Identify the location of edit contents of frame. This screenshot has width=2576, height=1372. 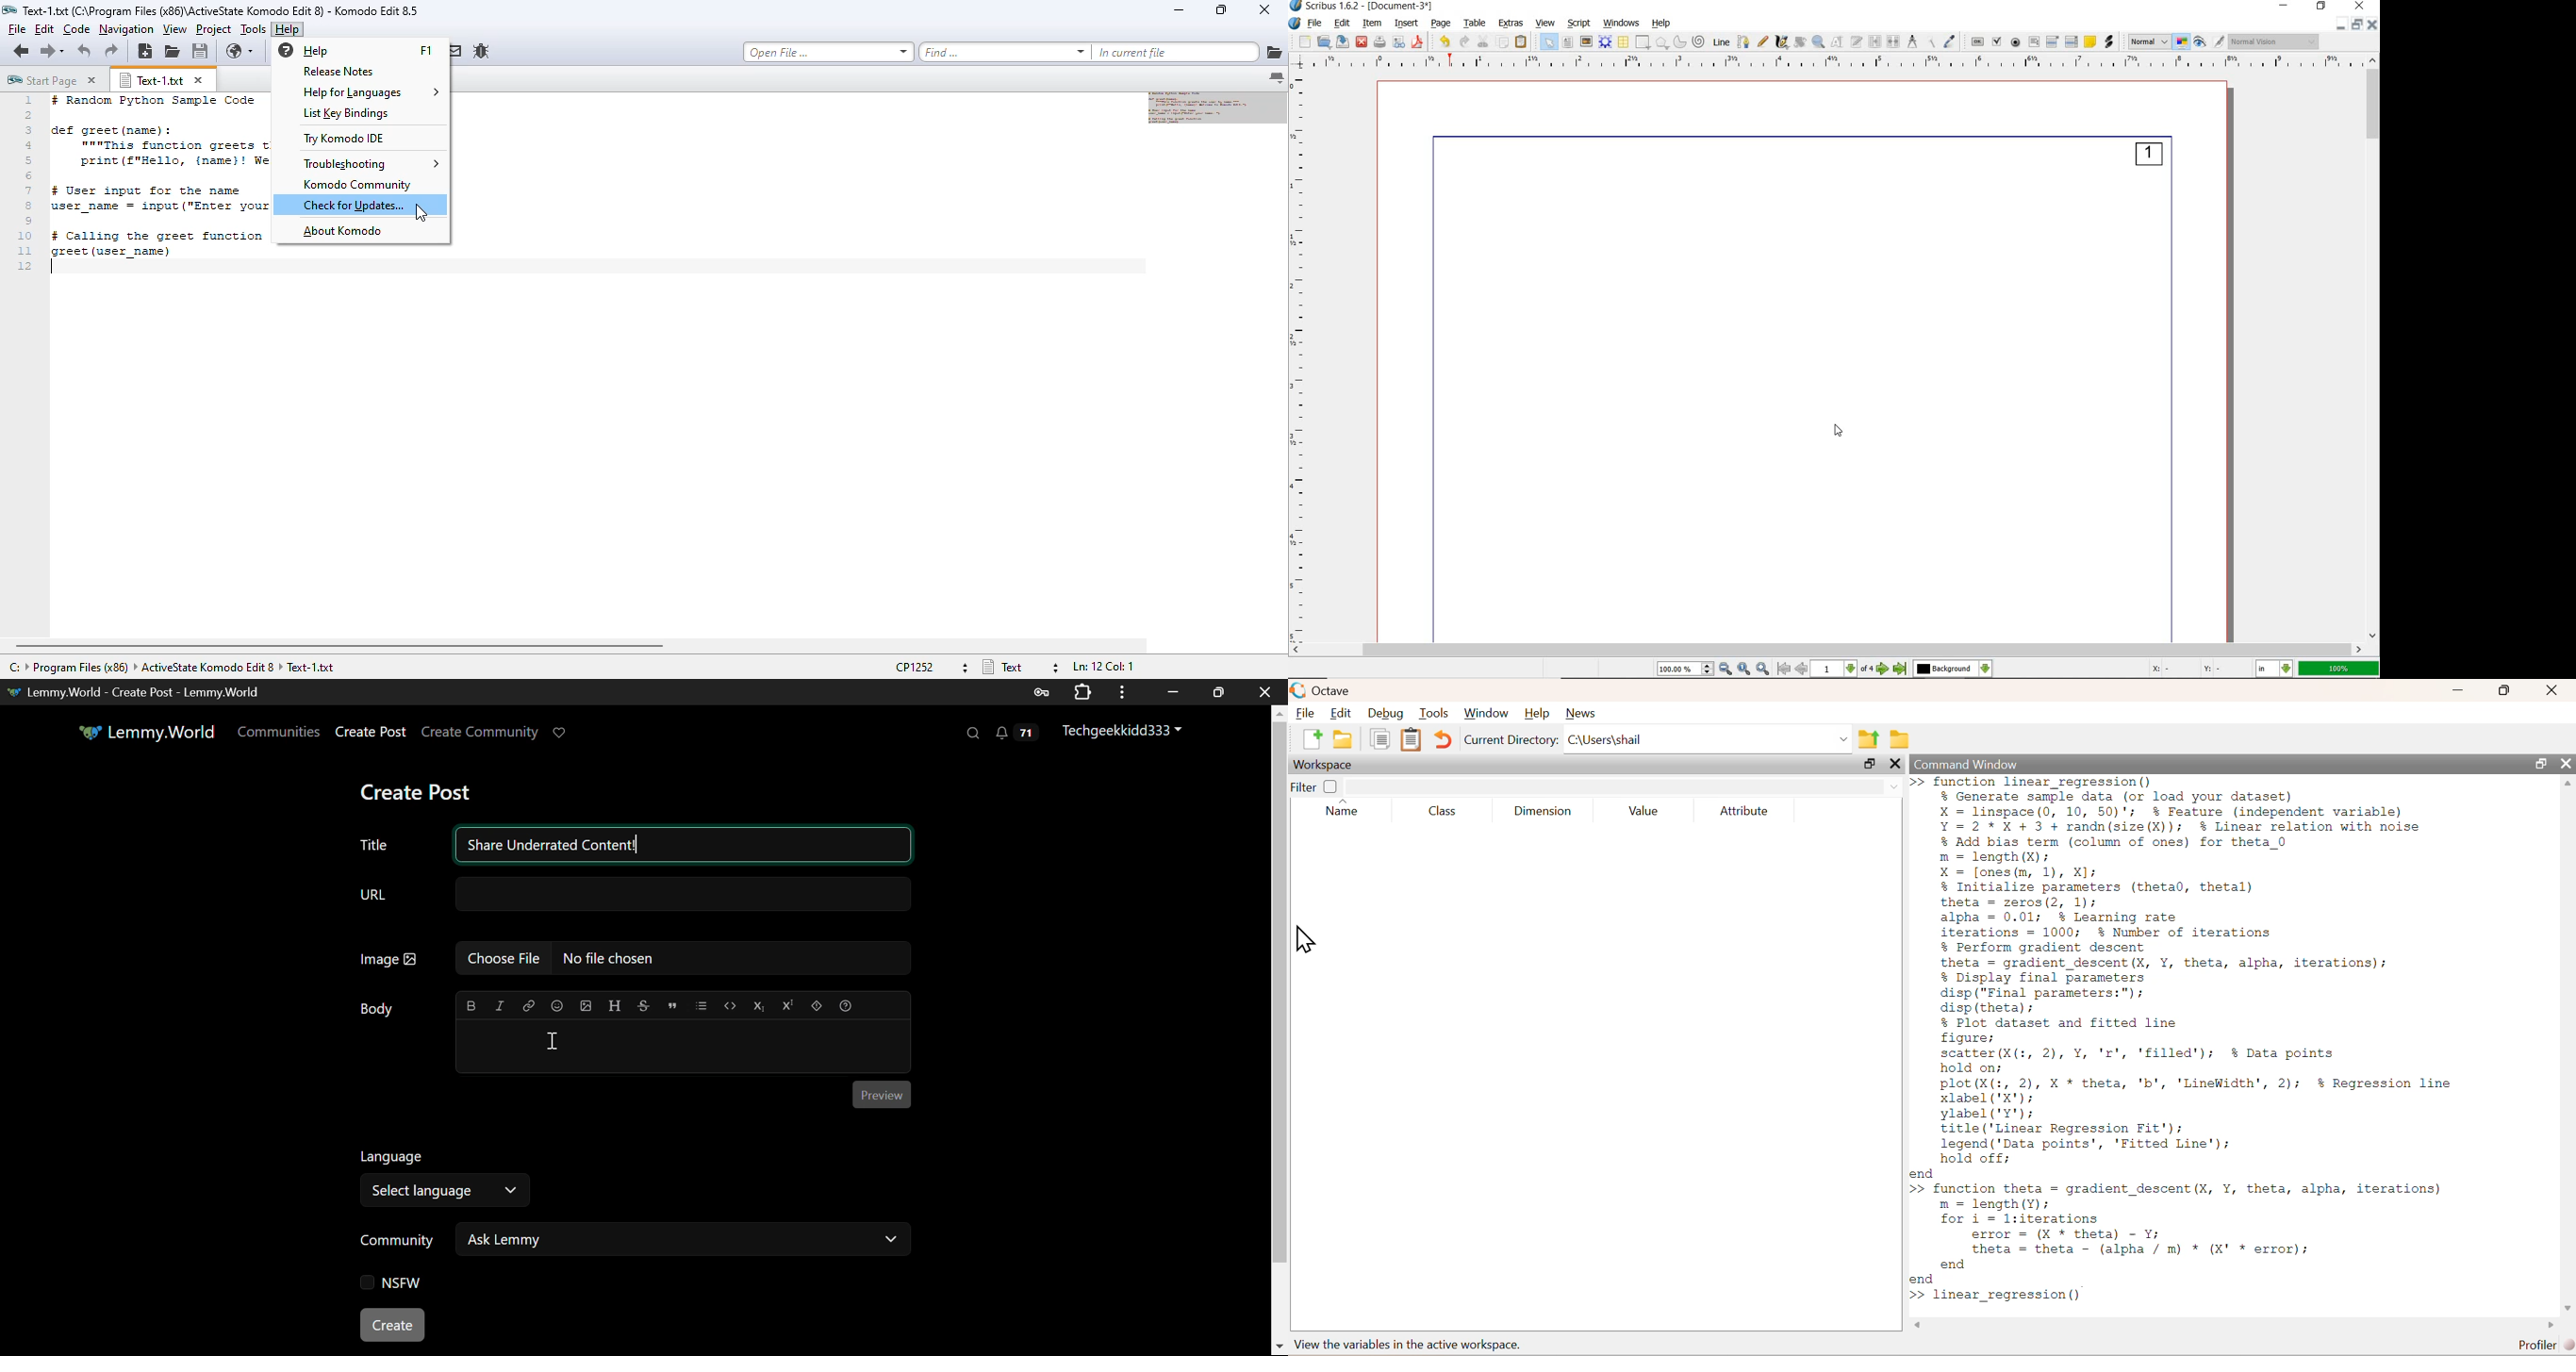
(1836, 42).